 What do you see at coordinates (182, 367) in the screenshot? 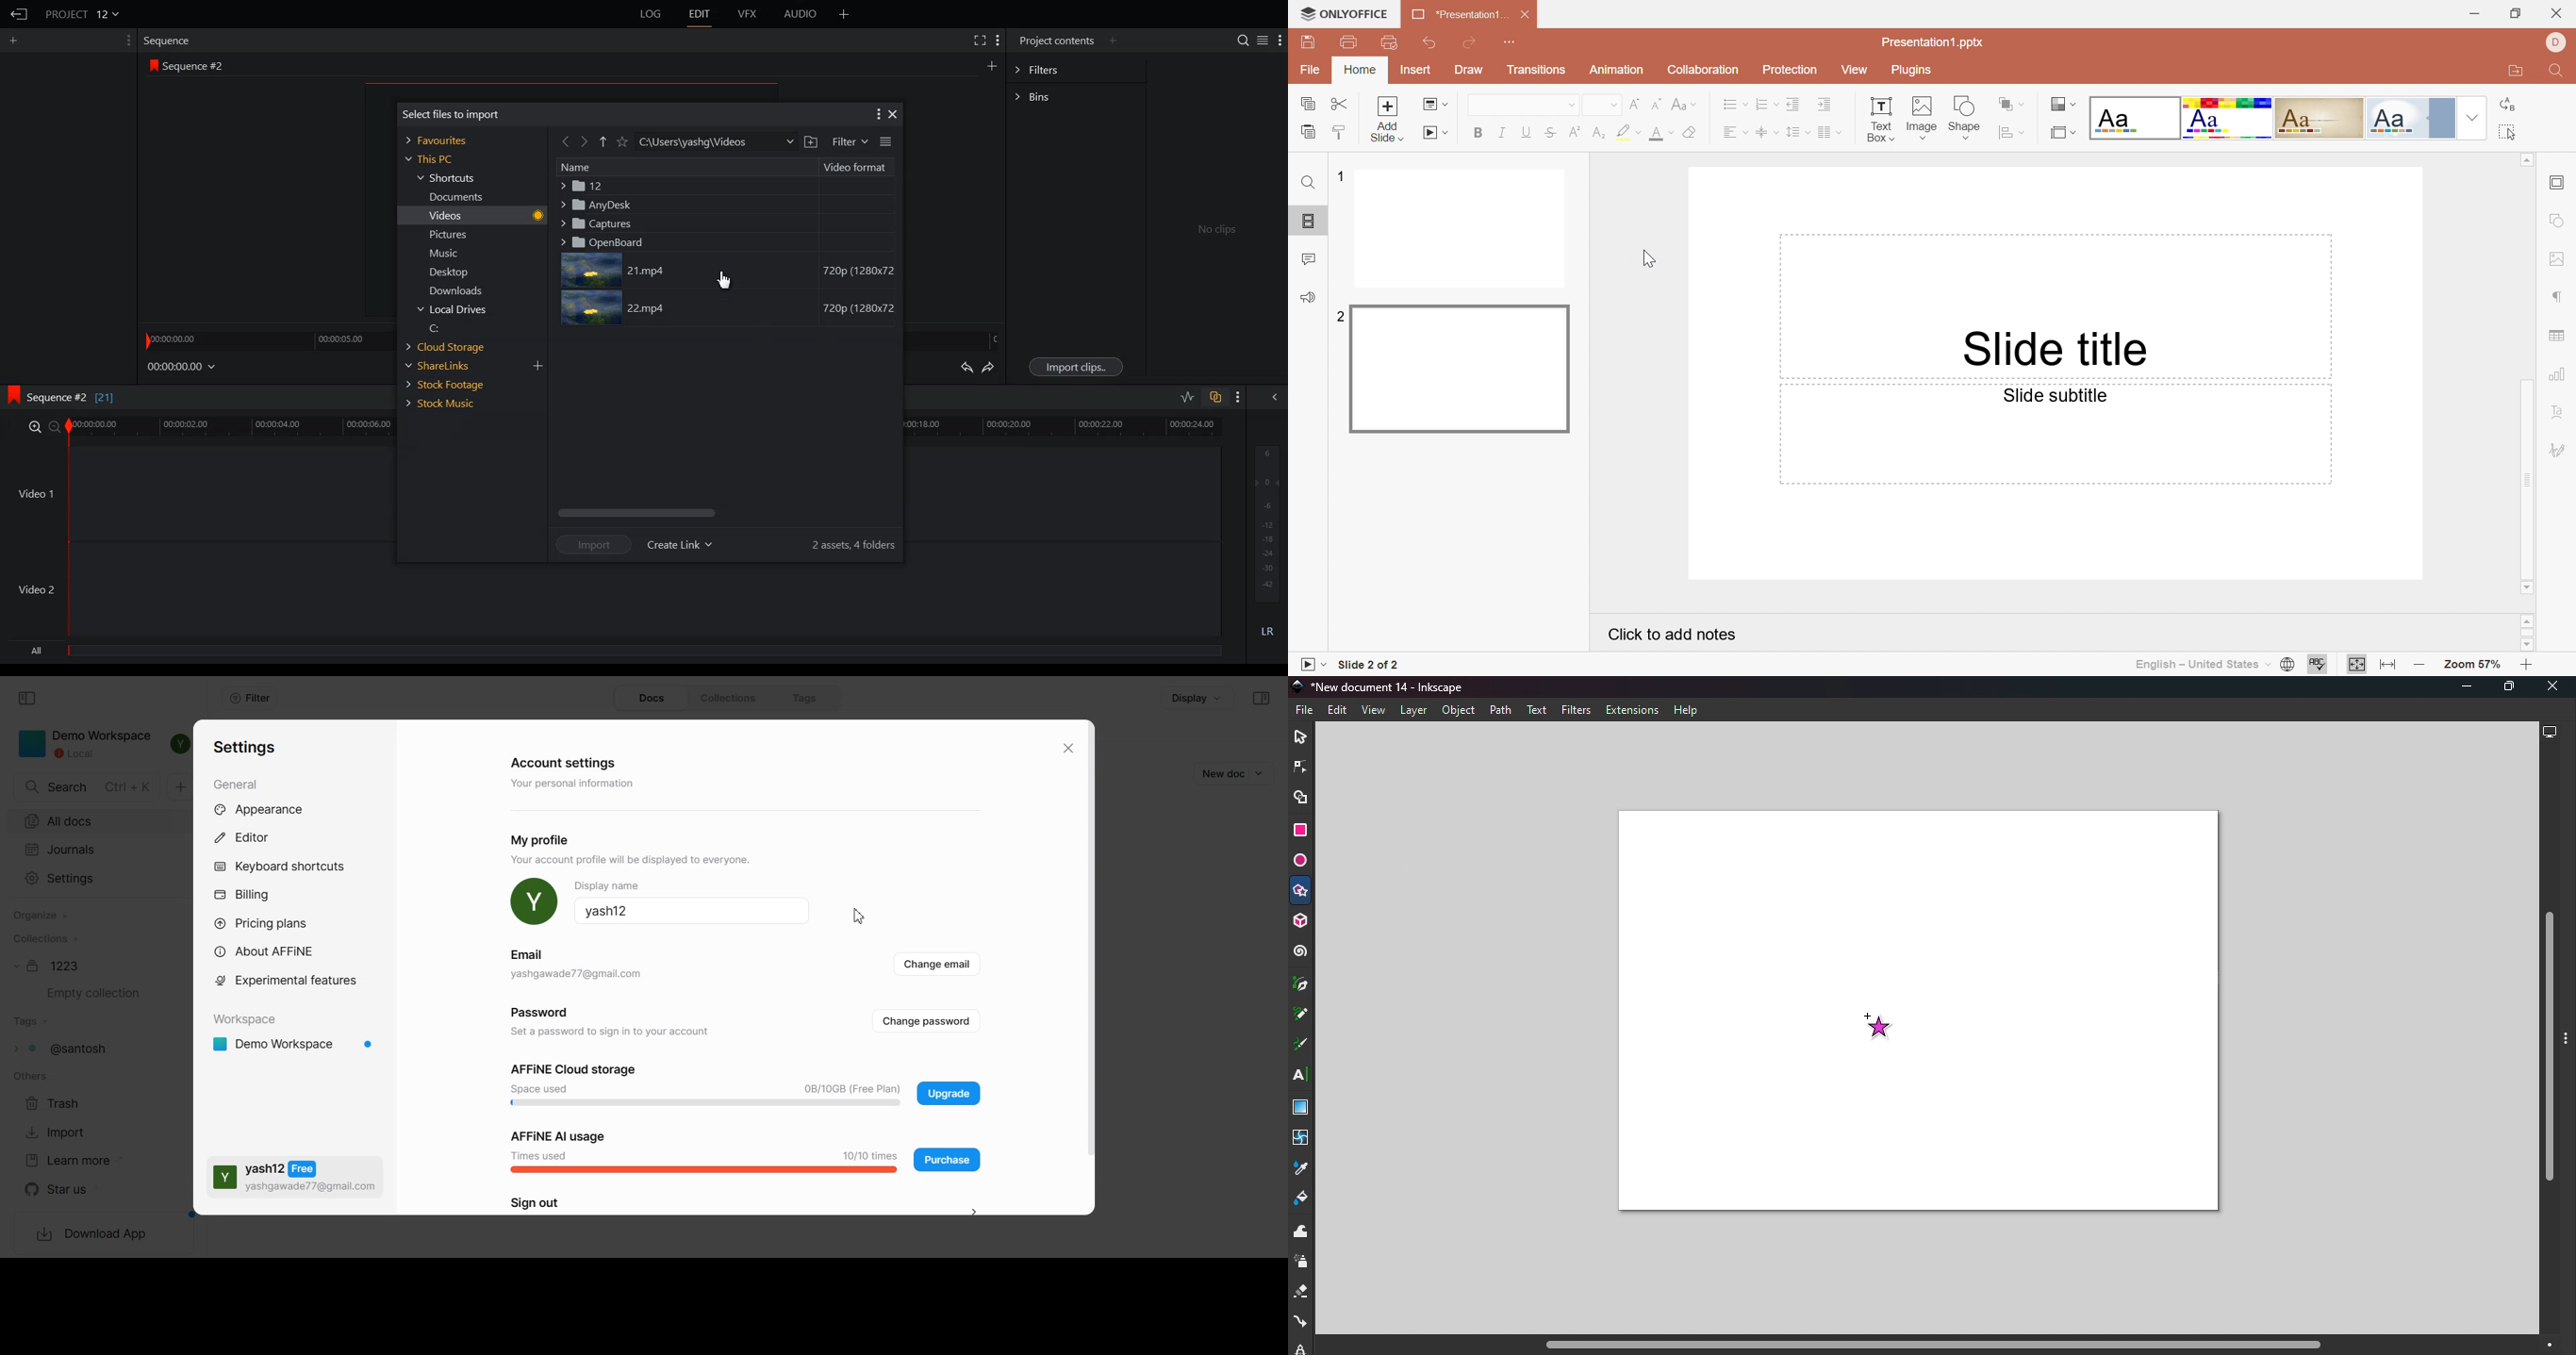
I see `00:00:00.00` at bounding box center [182, 367].